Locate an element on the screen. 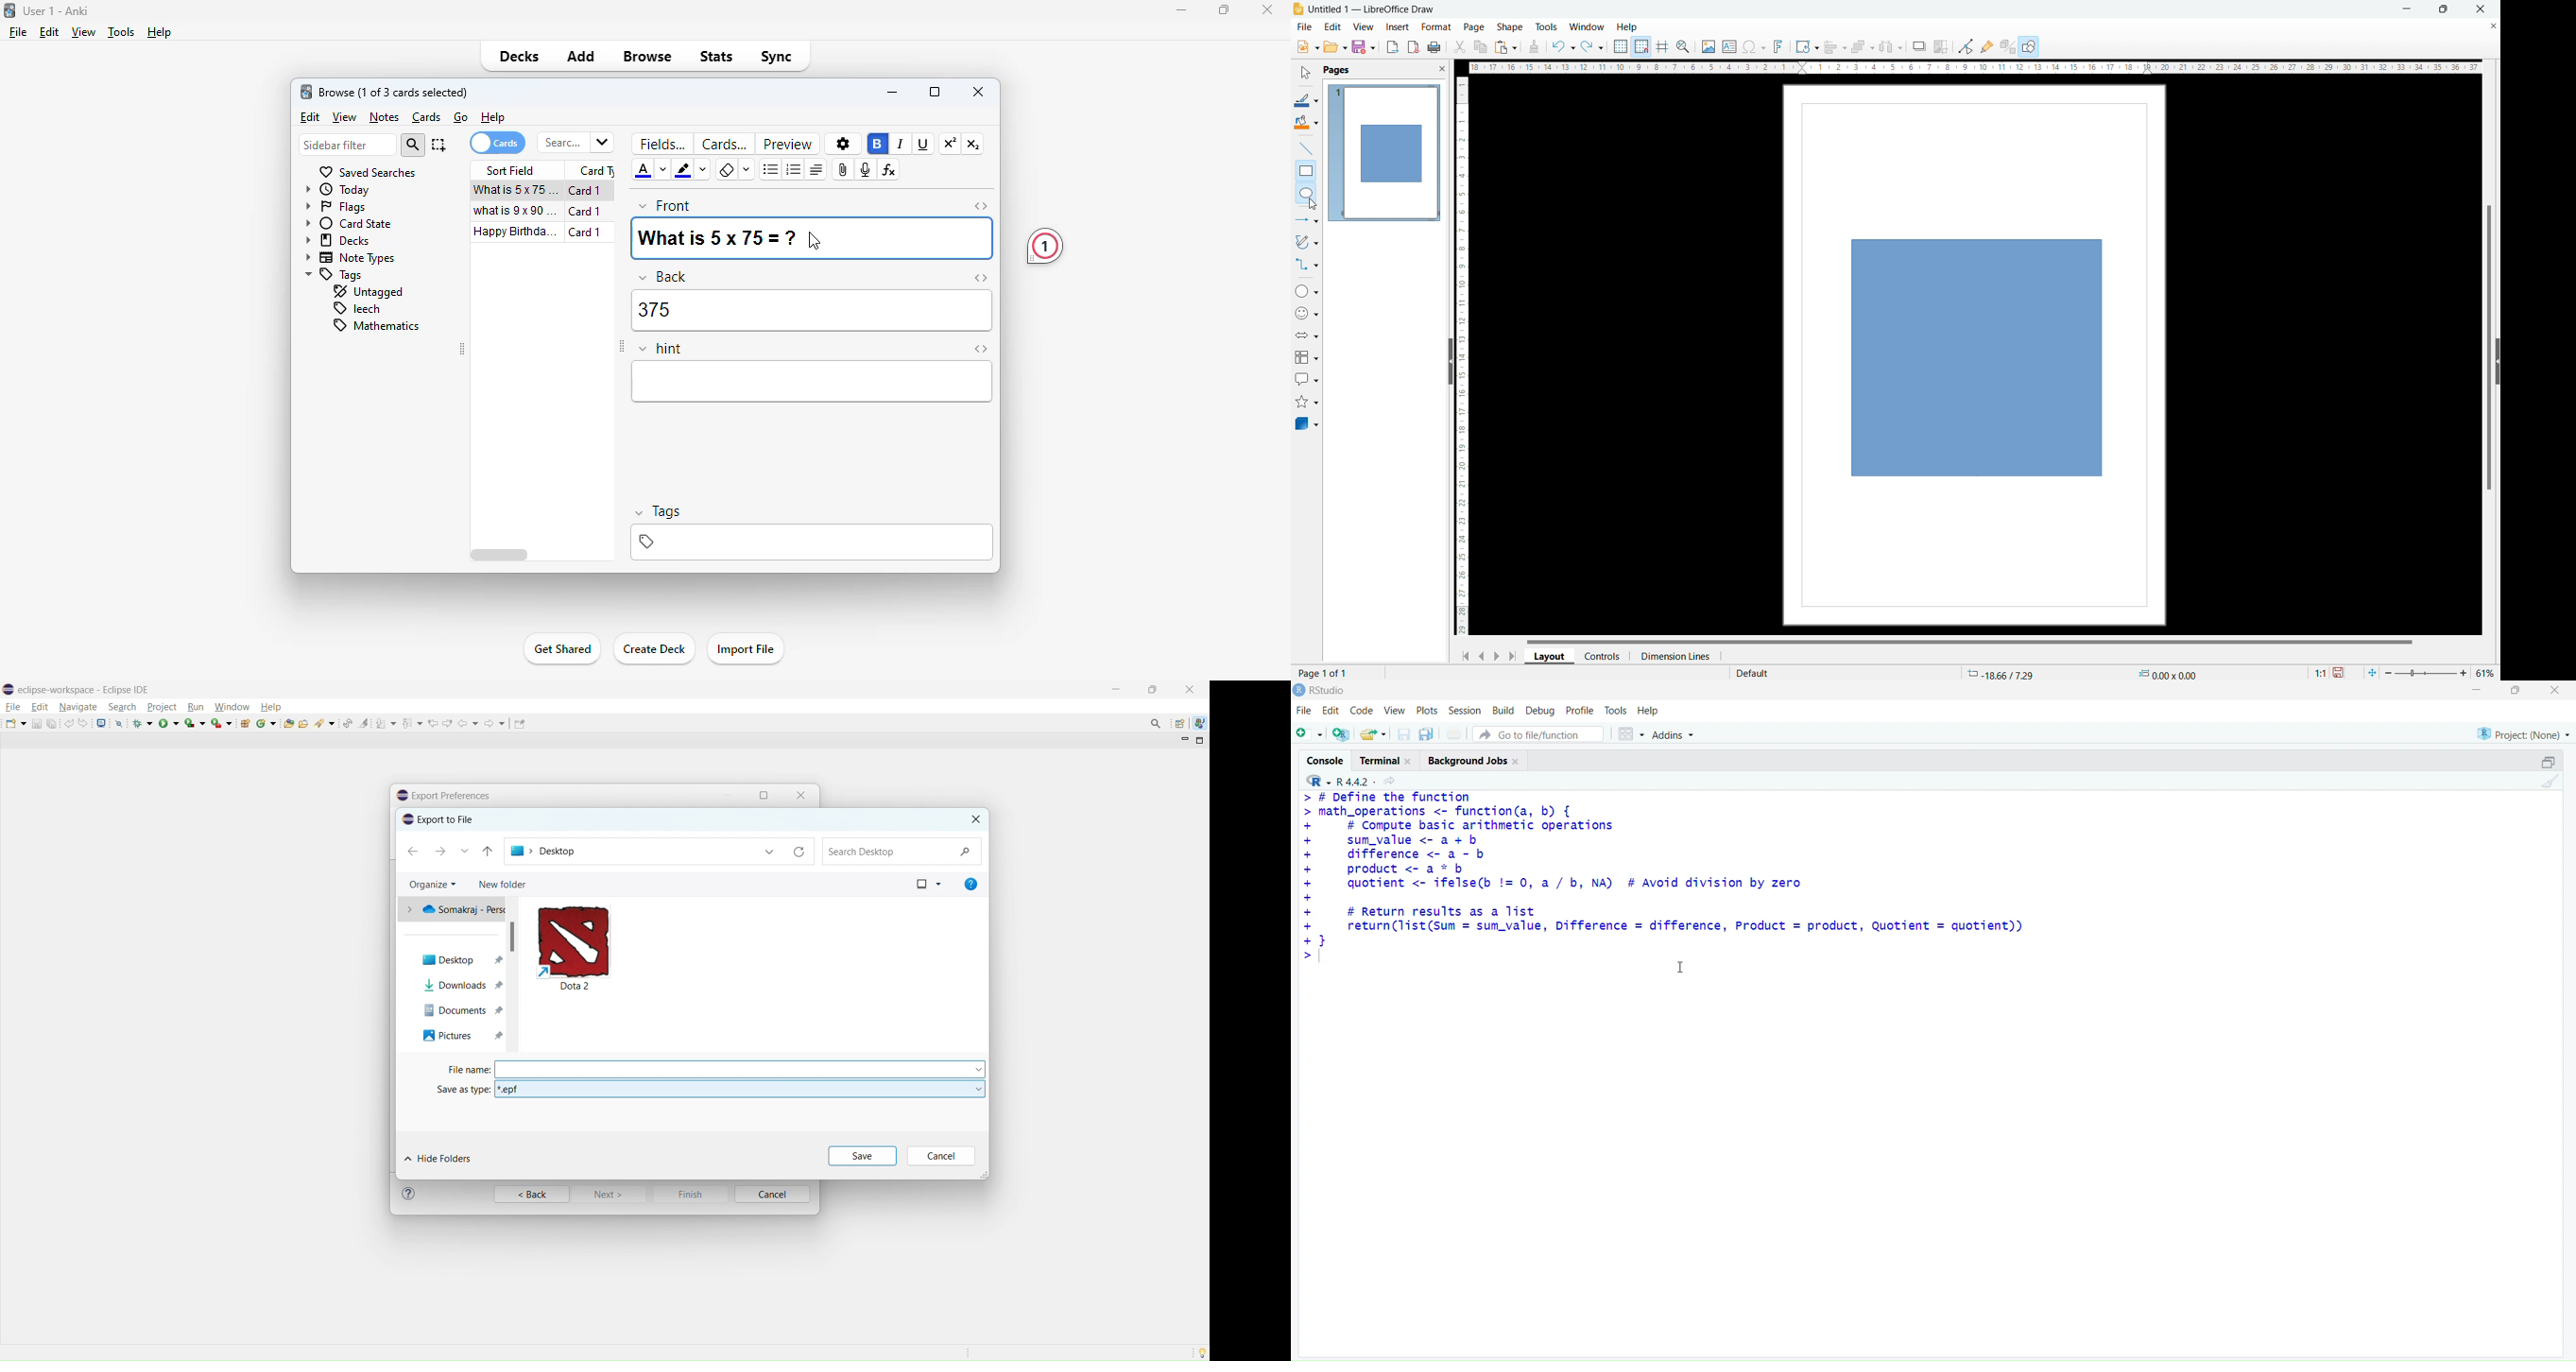  leech is located at coordinates (356, 309).